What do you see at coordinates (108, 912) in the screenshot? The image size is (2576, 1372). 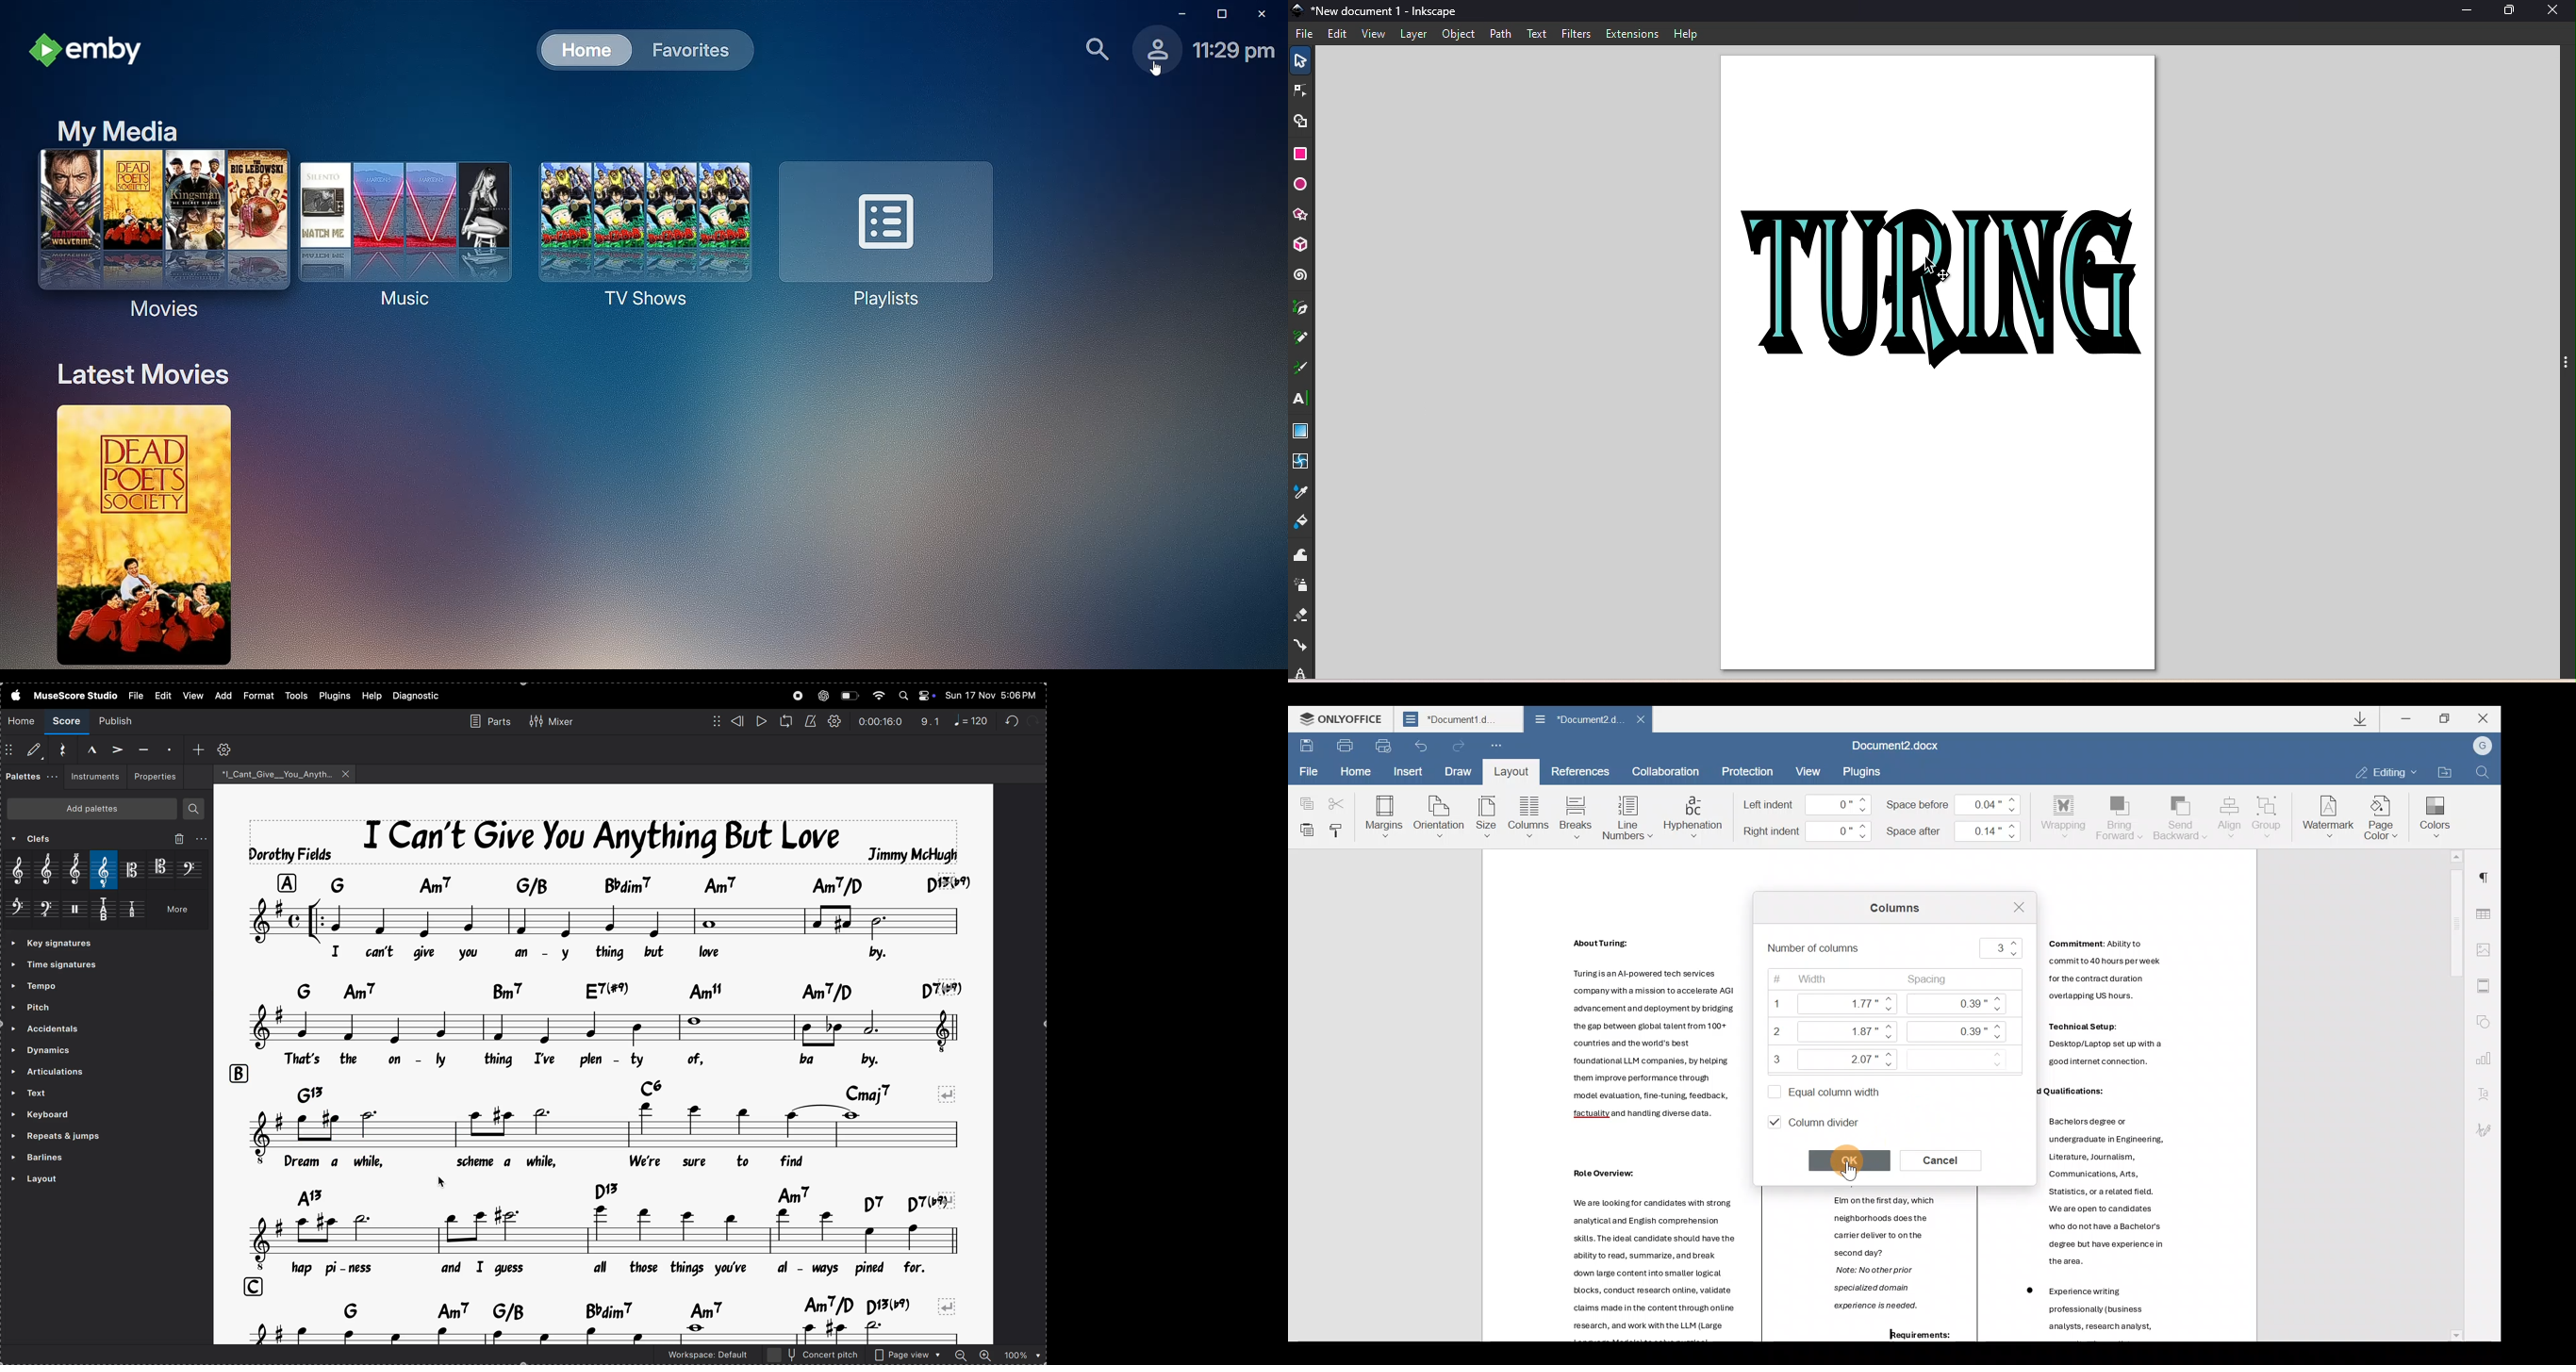 I see `tablature` at bounding box center [108, 912].